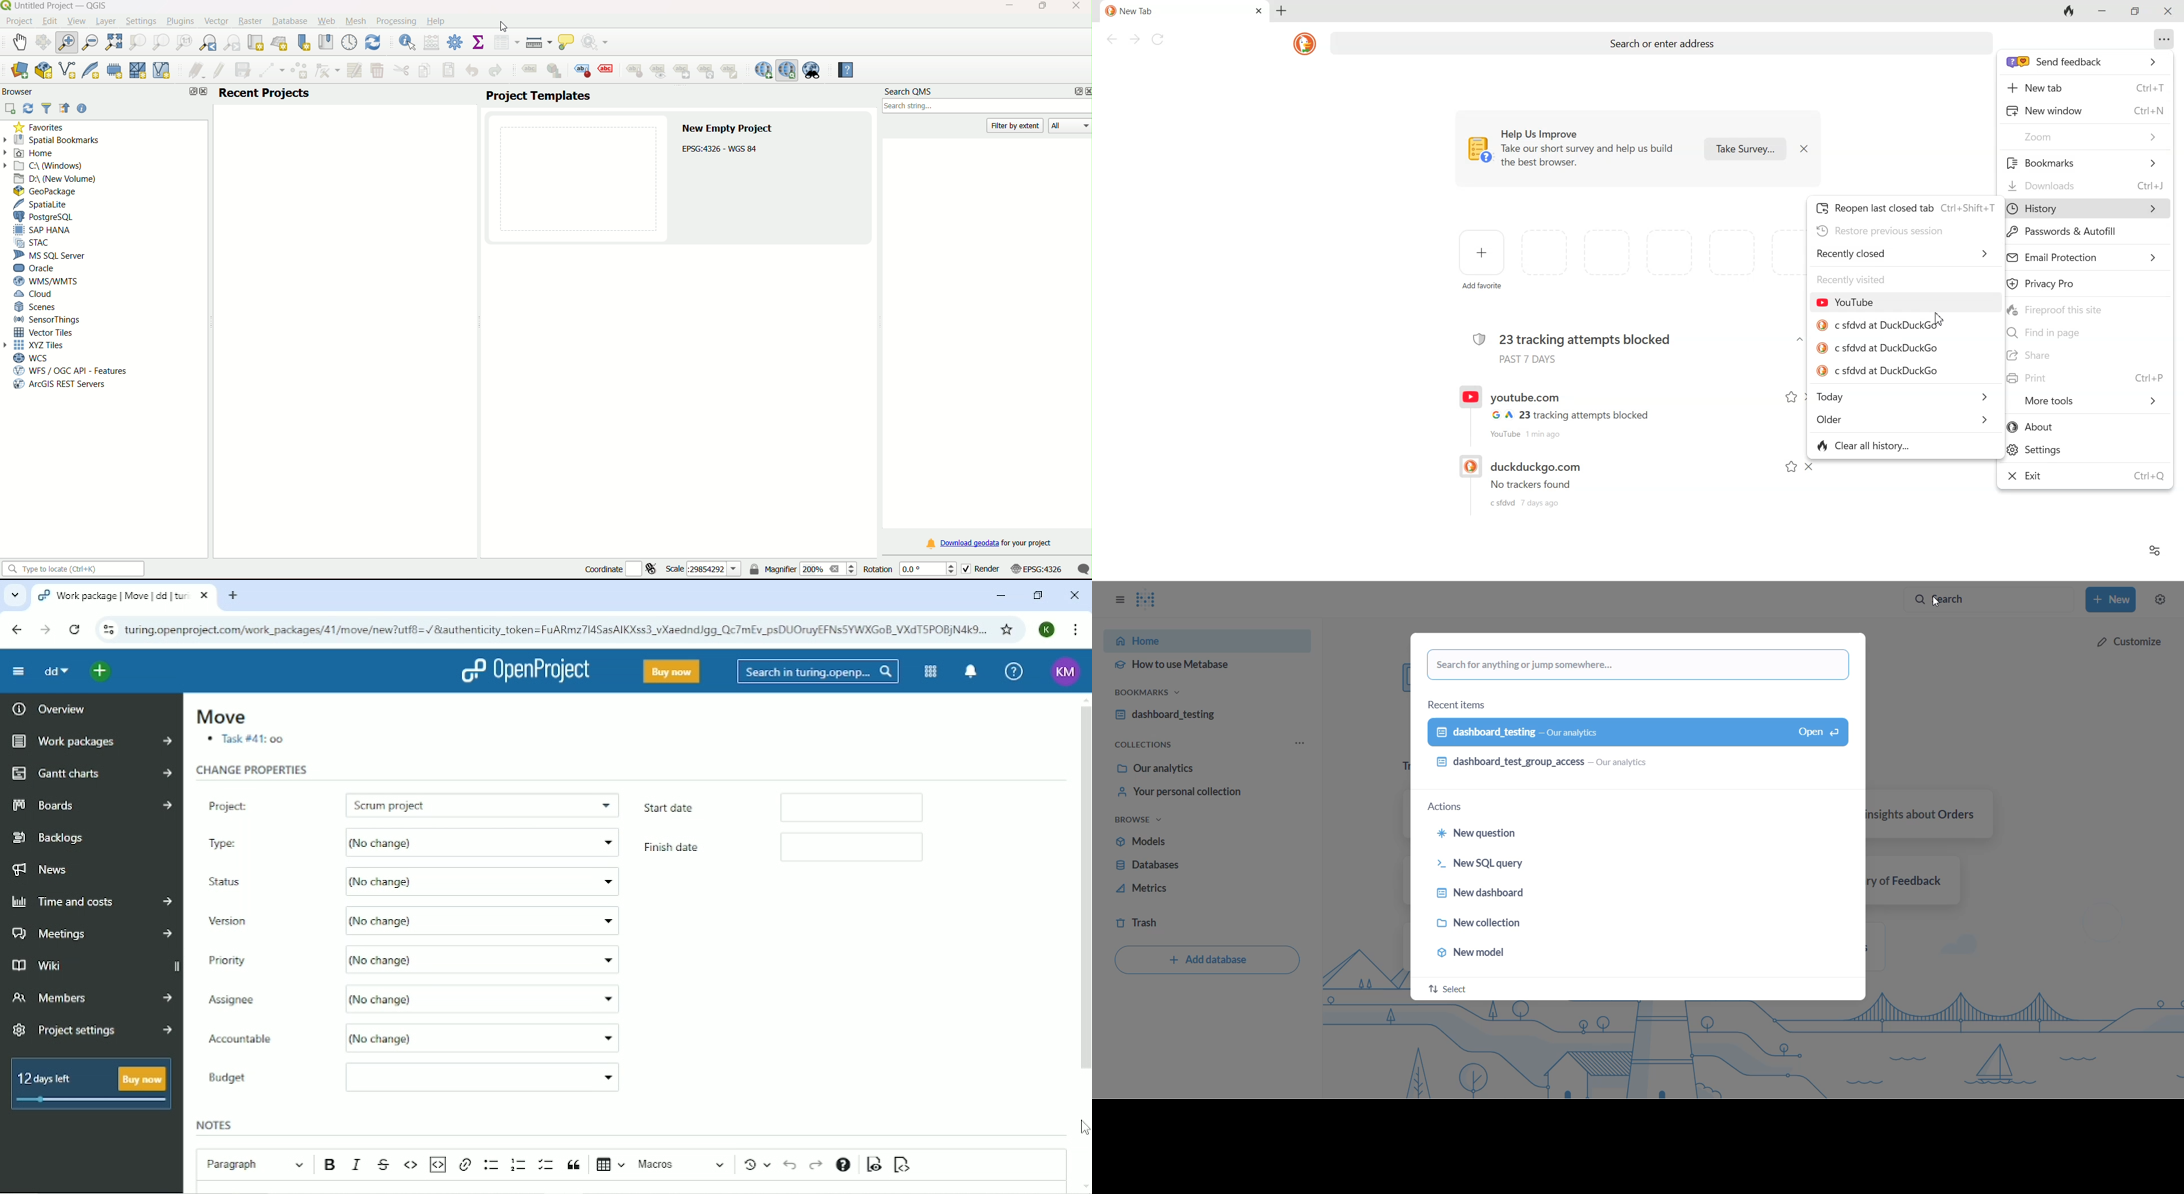 This screenshot has height=1204, width=2184. Describe the element at coordinates (327, 70) in the screenshot. I see `vertex tool` at that location.